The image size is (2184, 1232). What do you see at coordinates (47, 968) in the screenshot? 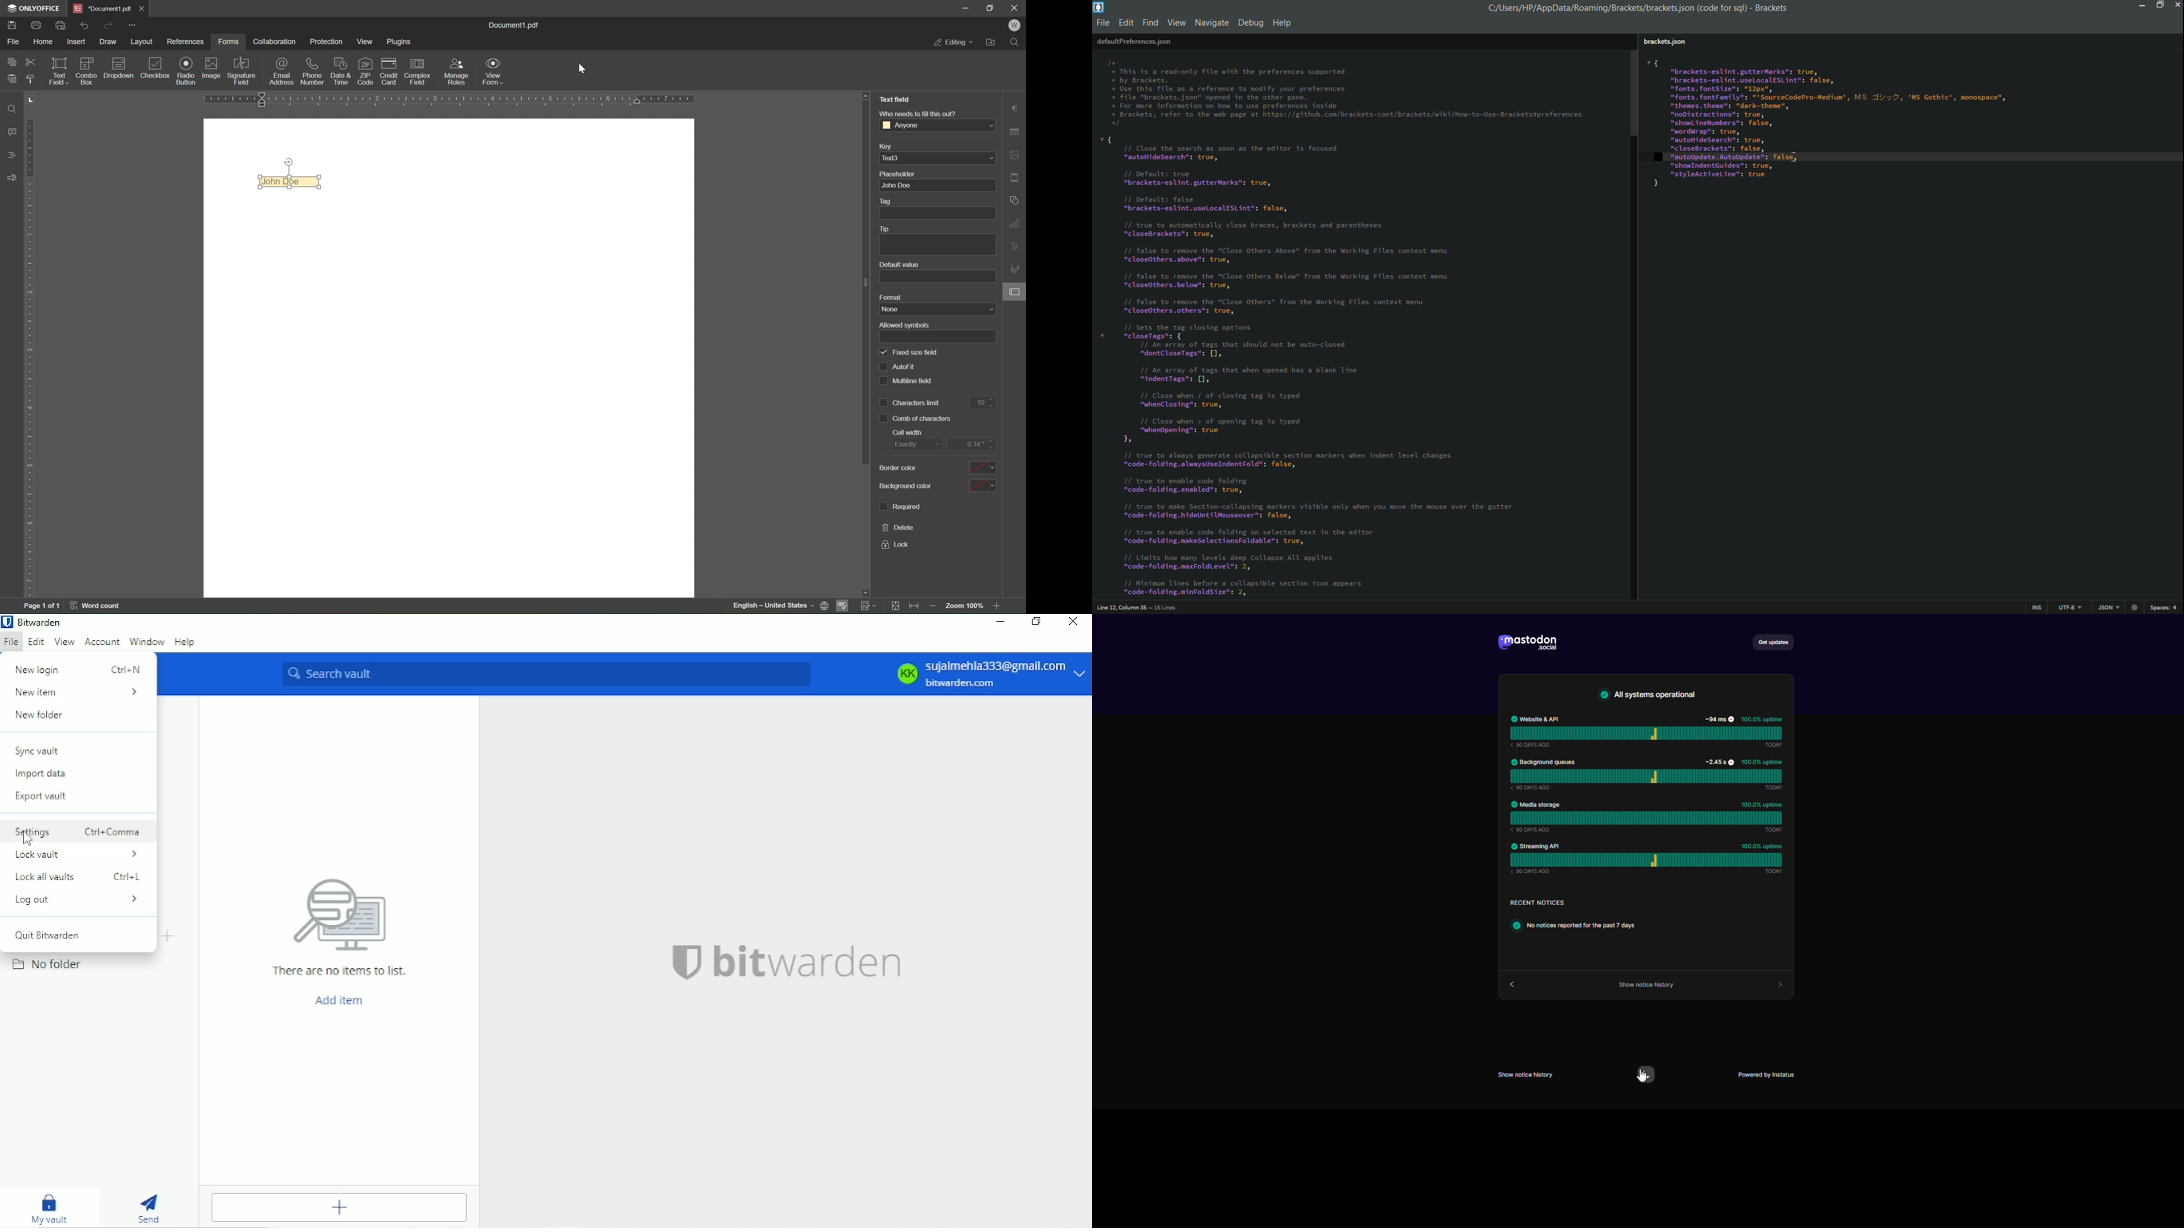
I see `No folder` at bounding box center [47, 968].